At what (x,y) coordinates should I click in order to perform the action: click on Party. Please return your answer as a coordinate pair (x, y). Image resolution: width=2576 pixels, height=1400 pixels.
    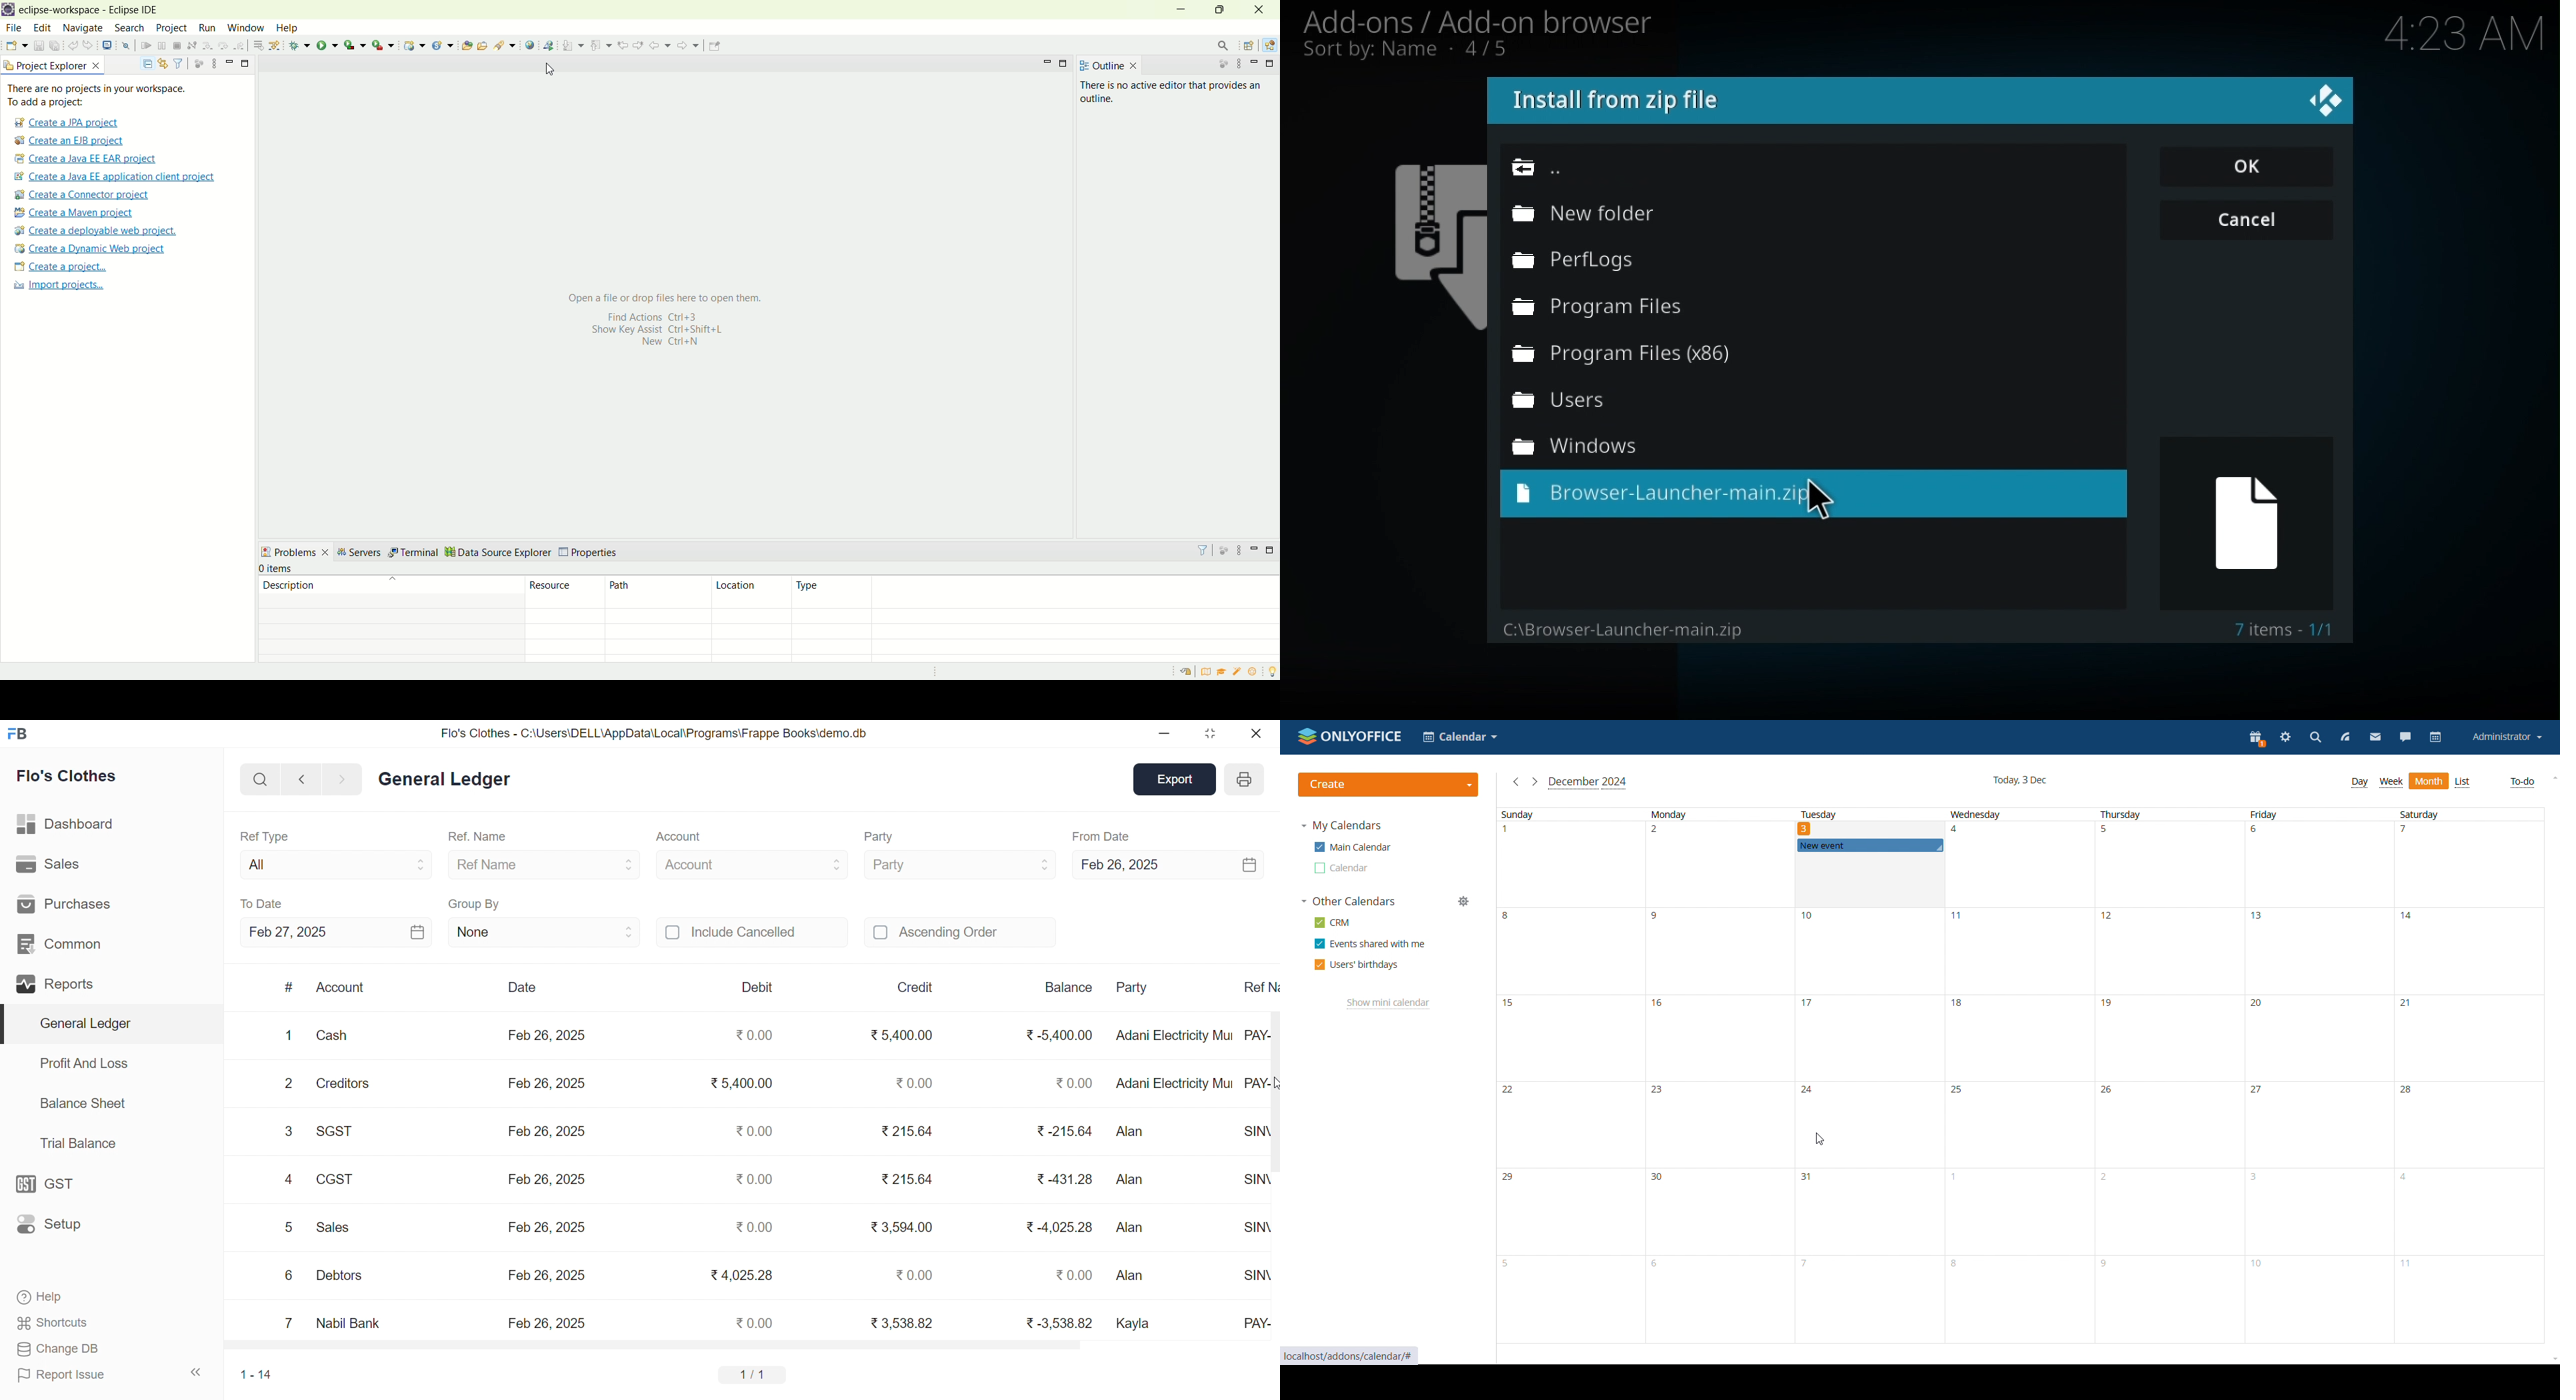
    Looking at the image, I should click on (881, 837).